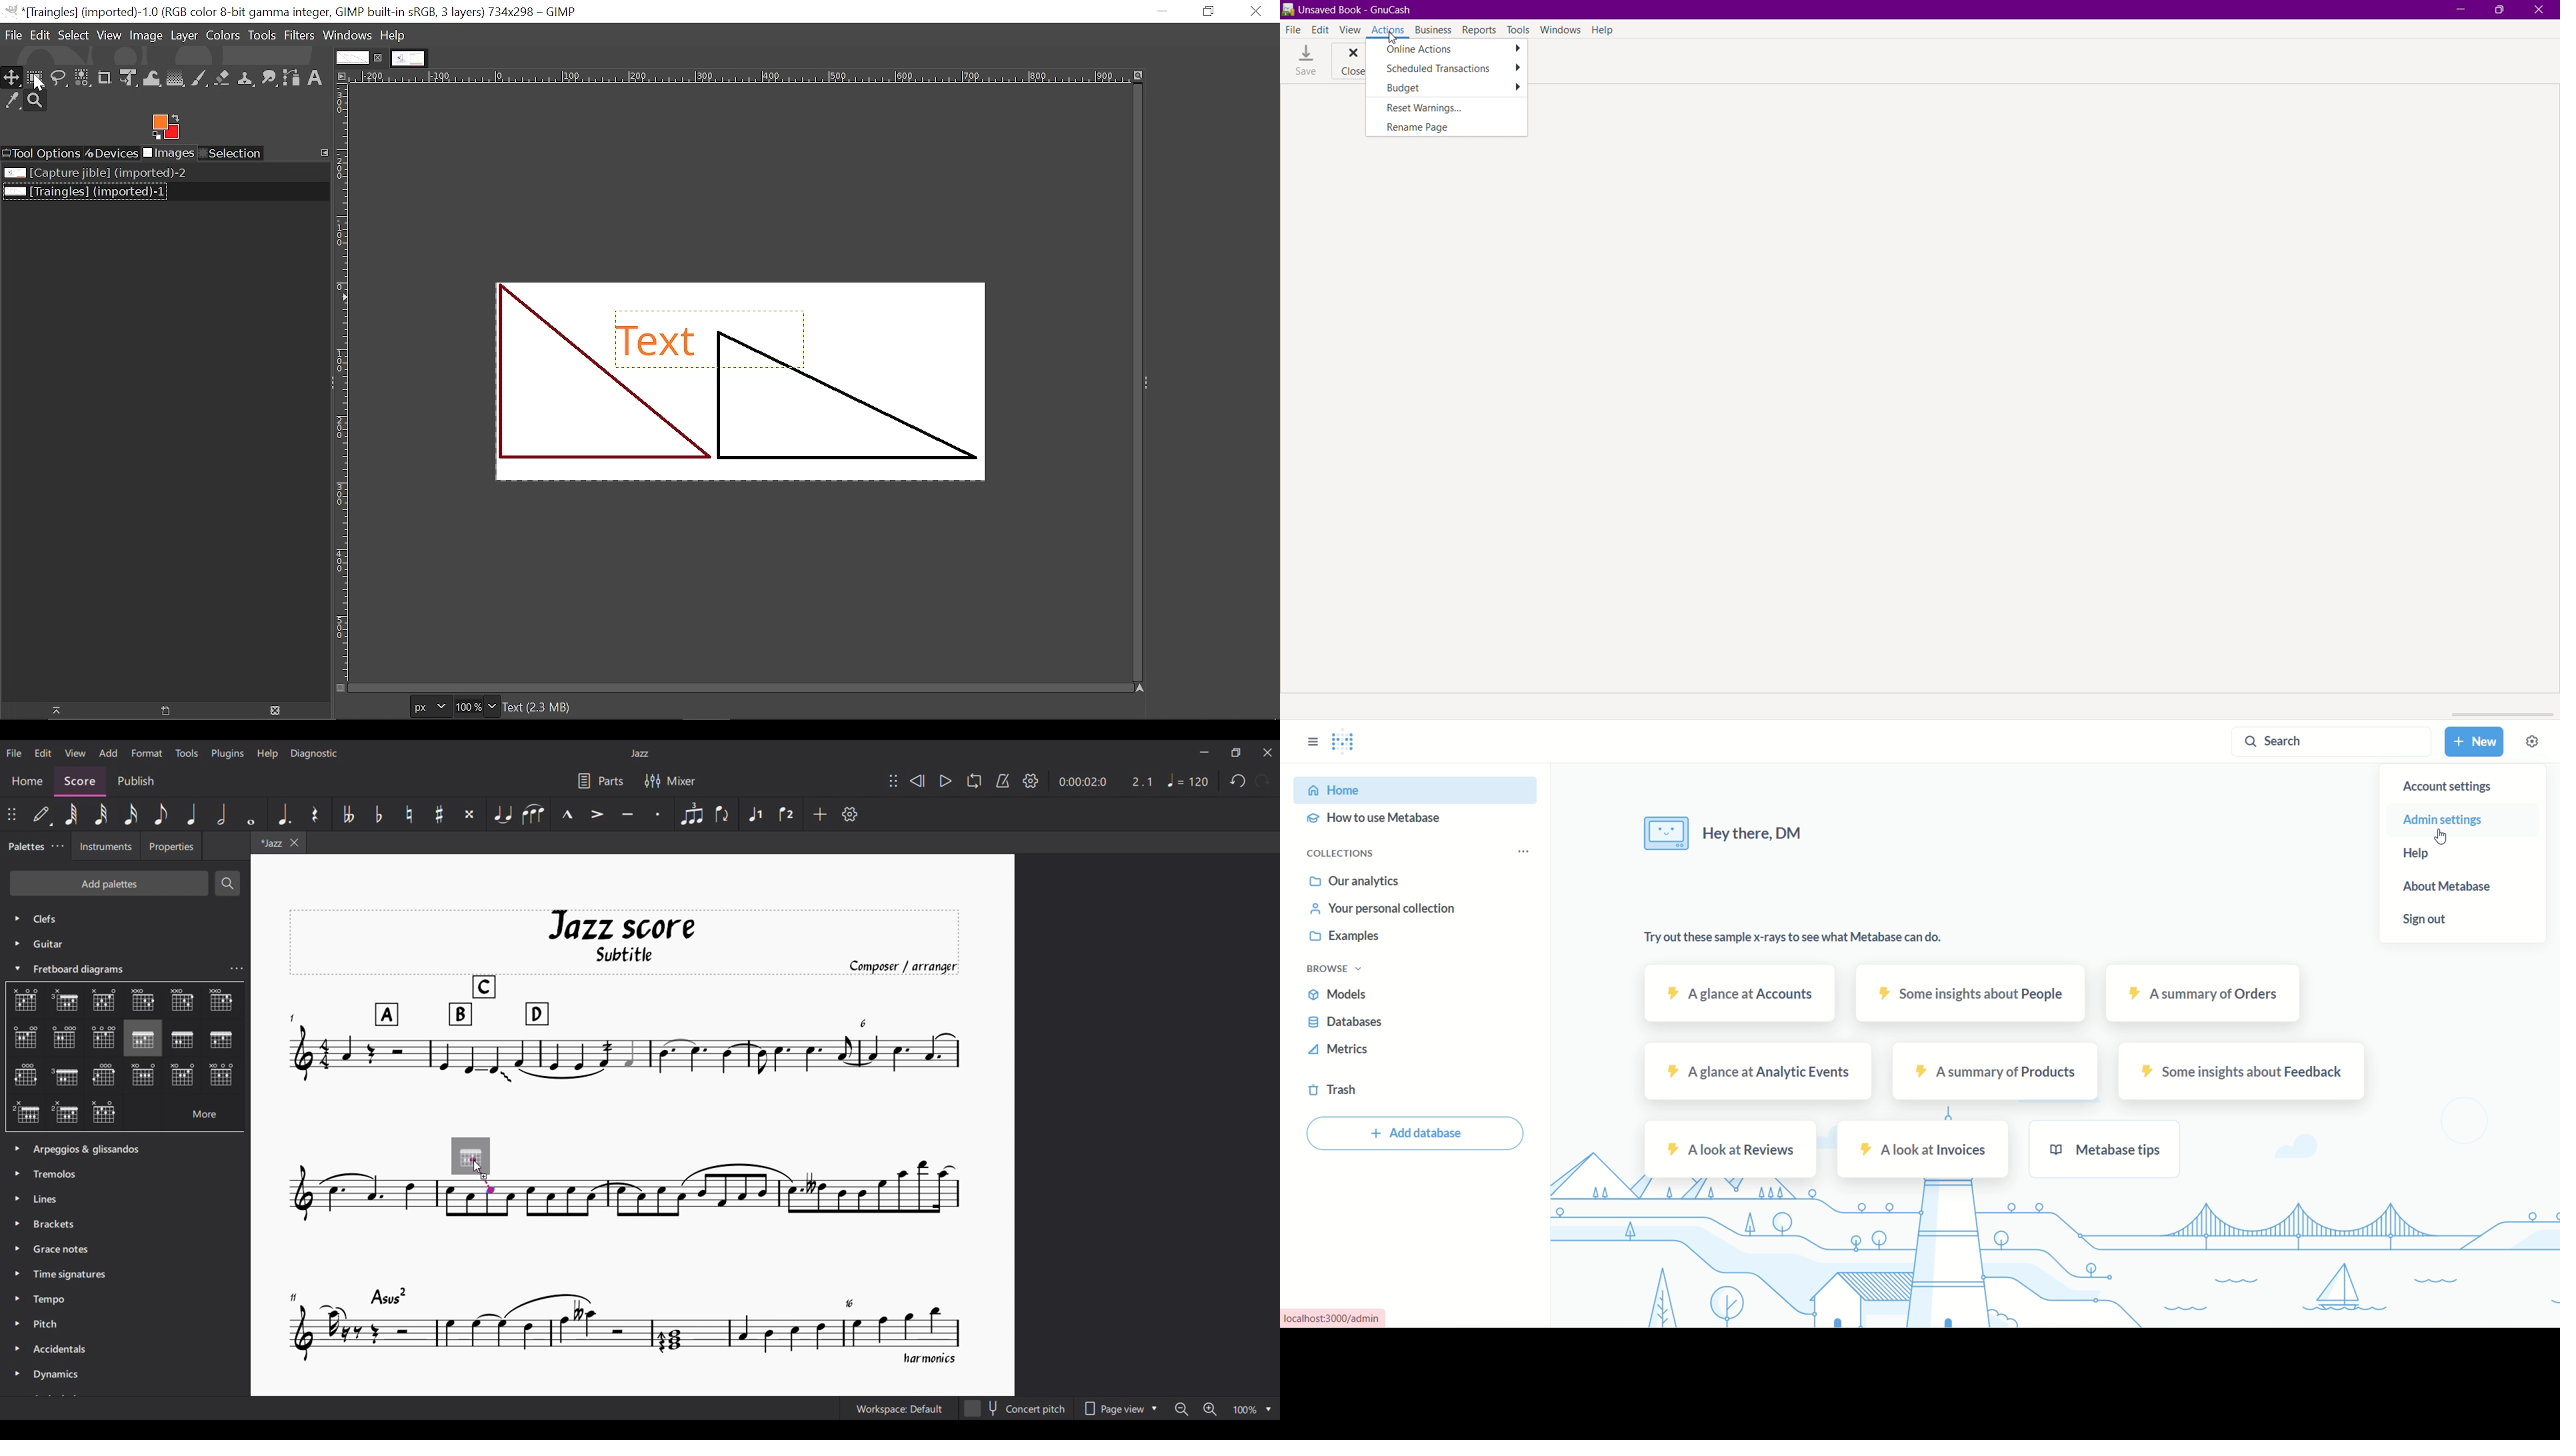  What do you see at coordinates (64, 1351) in the screenshot?
I see `Accidentals` at bounding box center [64, 1351].